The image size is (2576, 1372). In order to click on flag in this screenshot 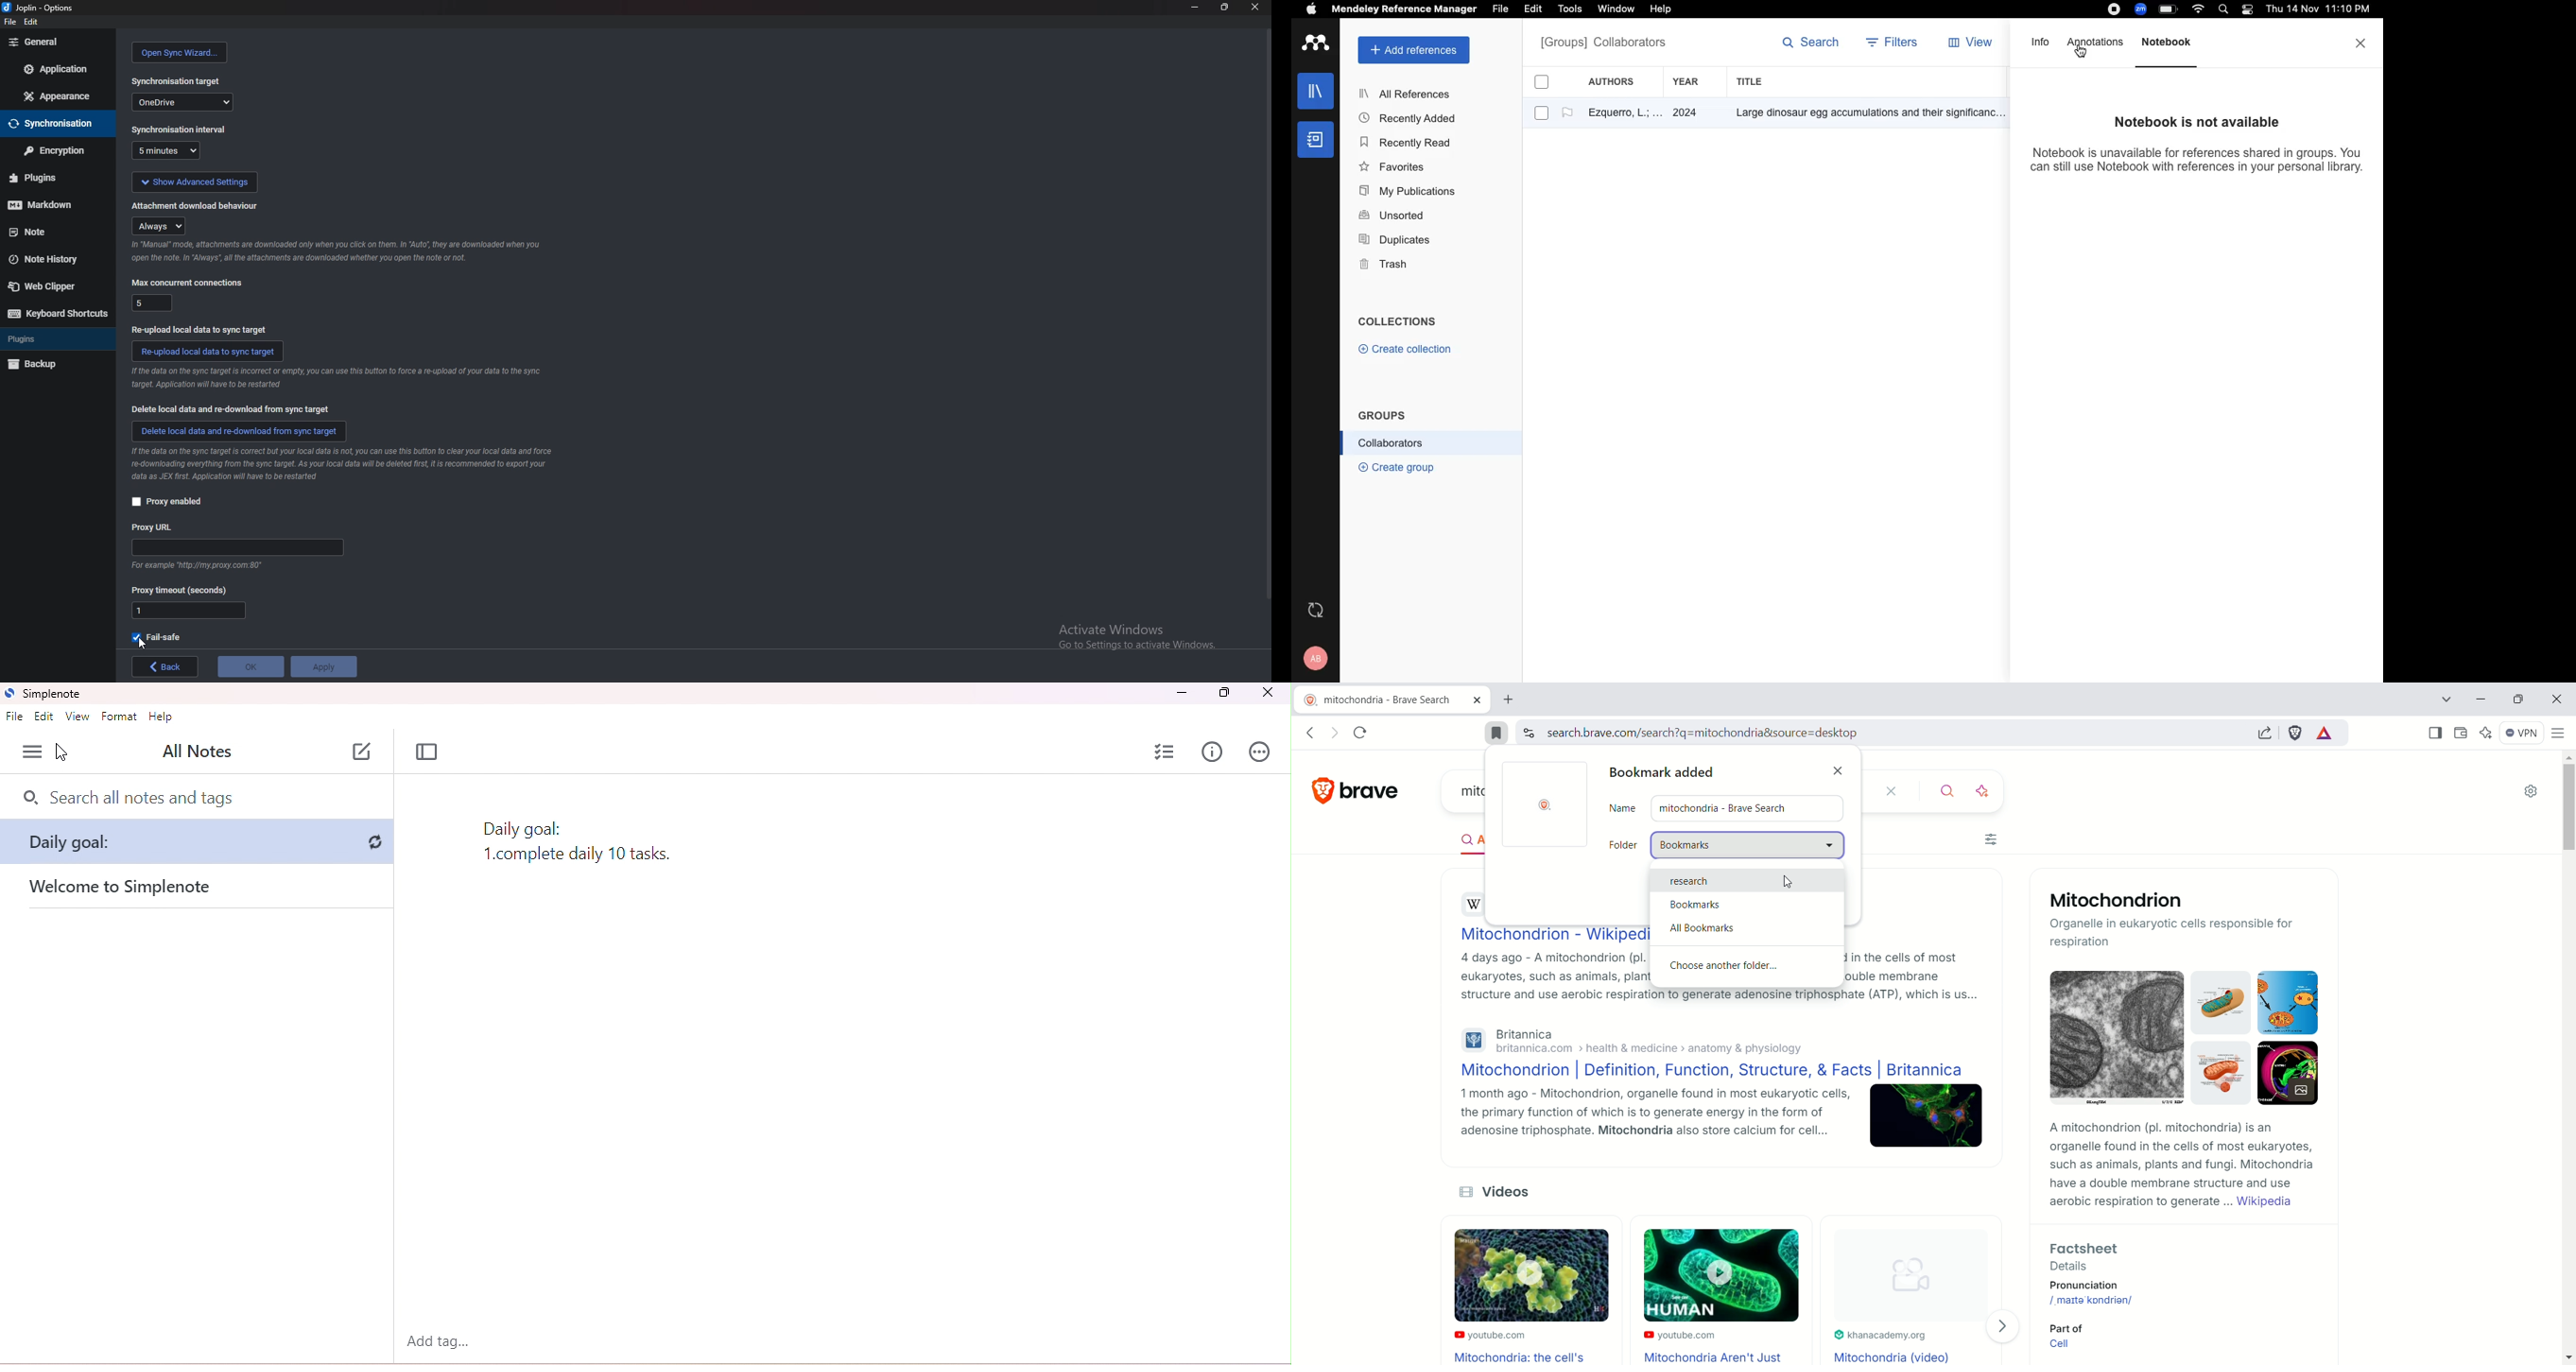, I will do `click(1567, 113)`.